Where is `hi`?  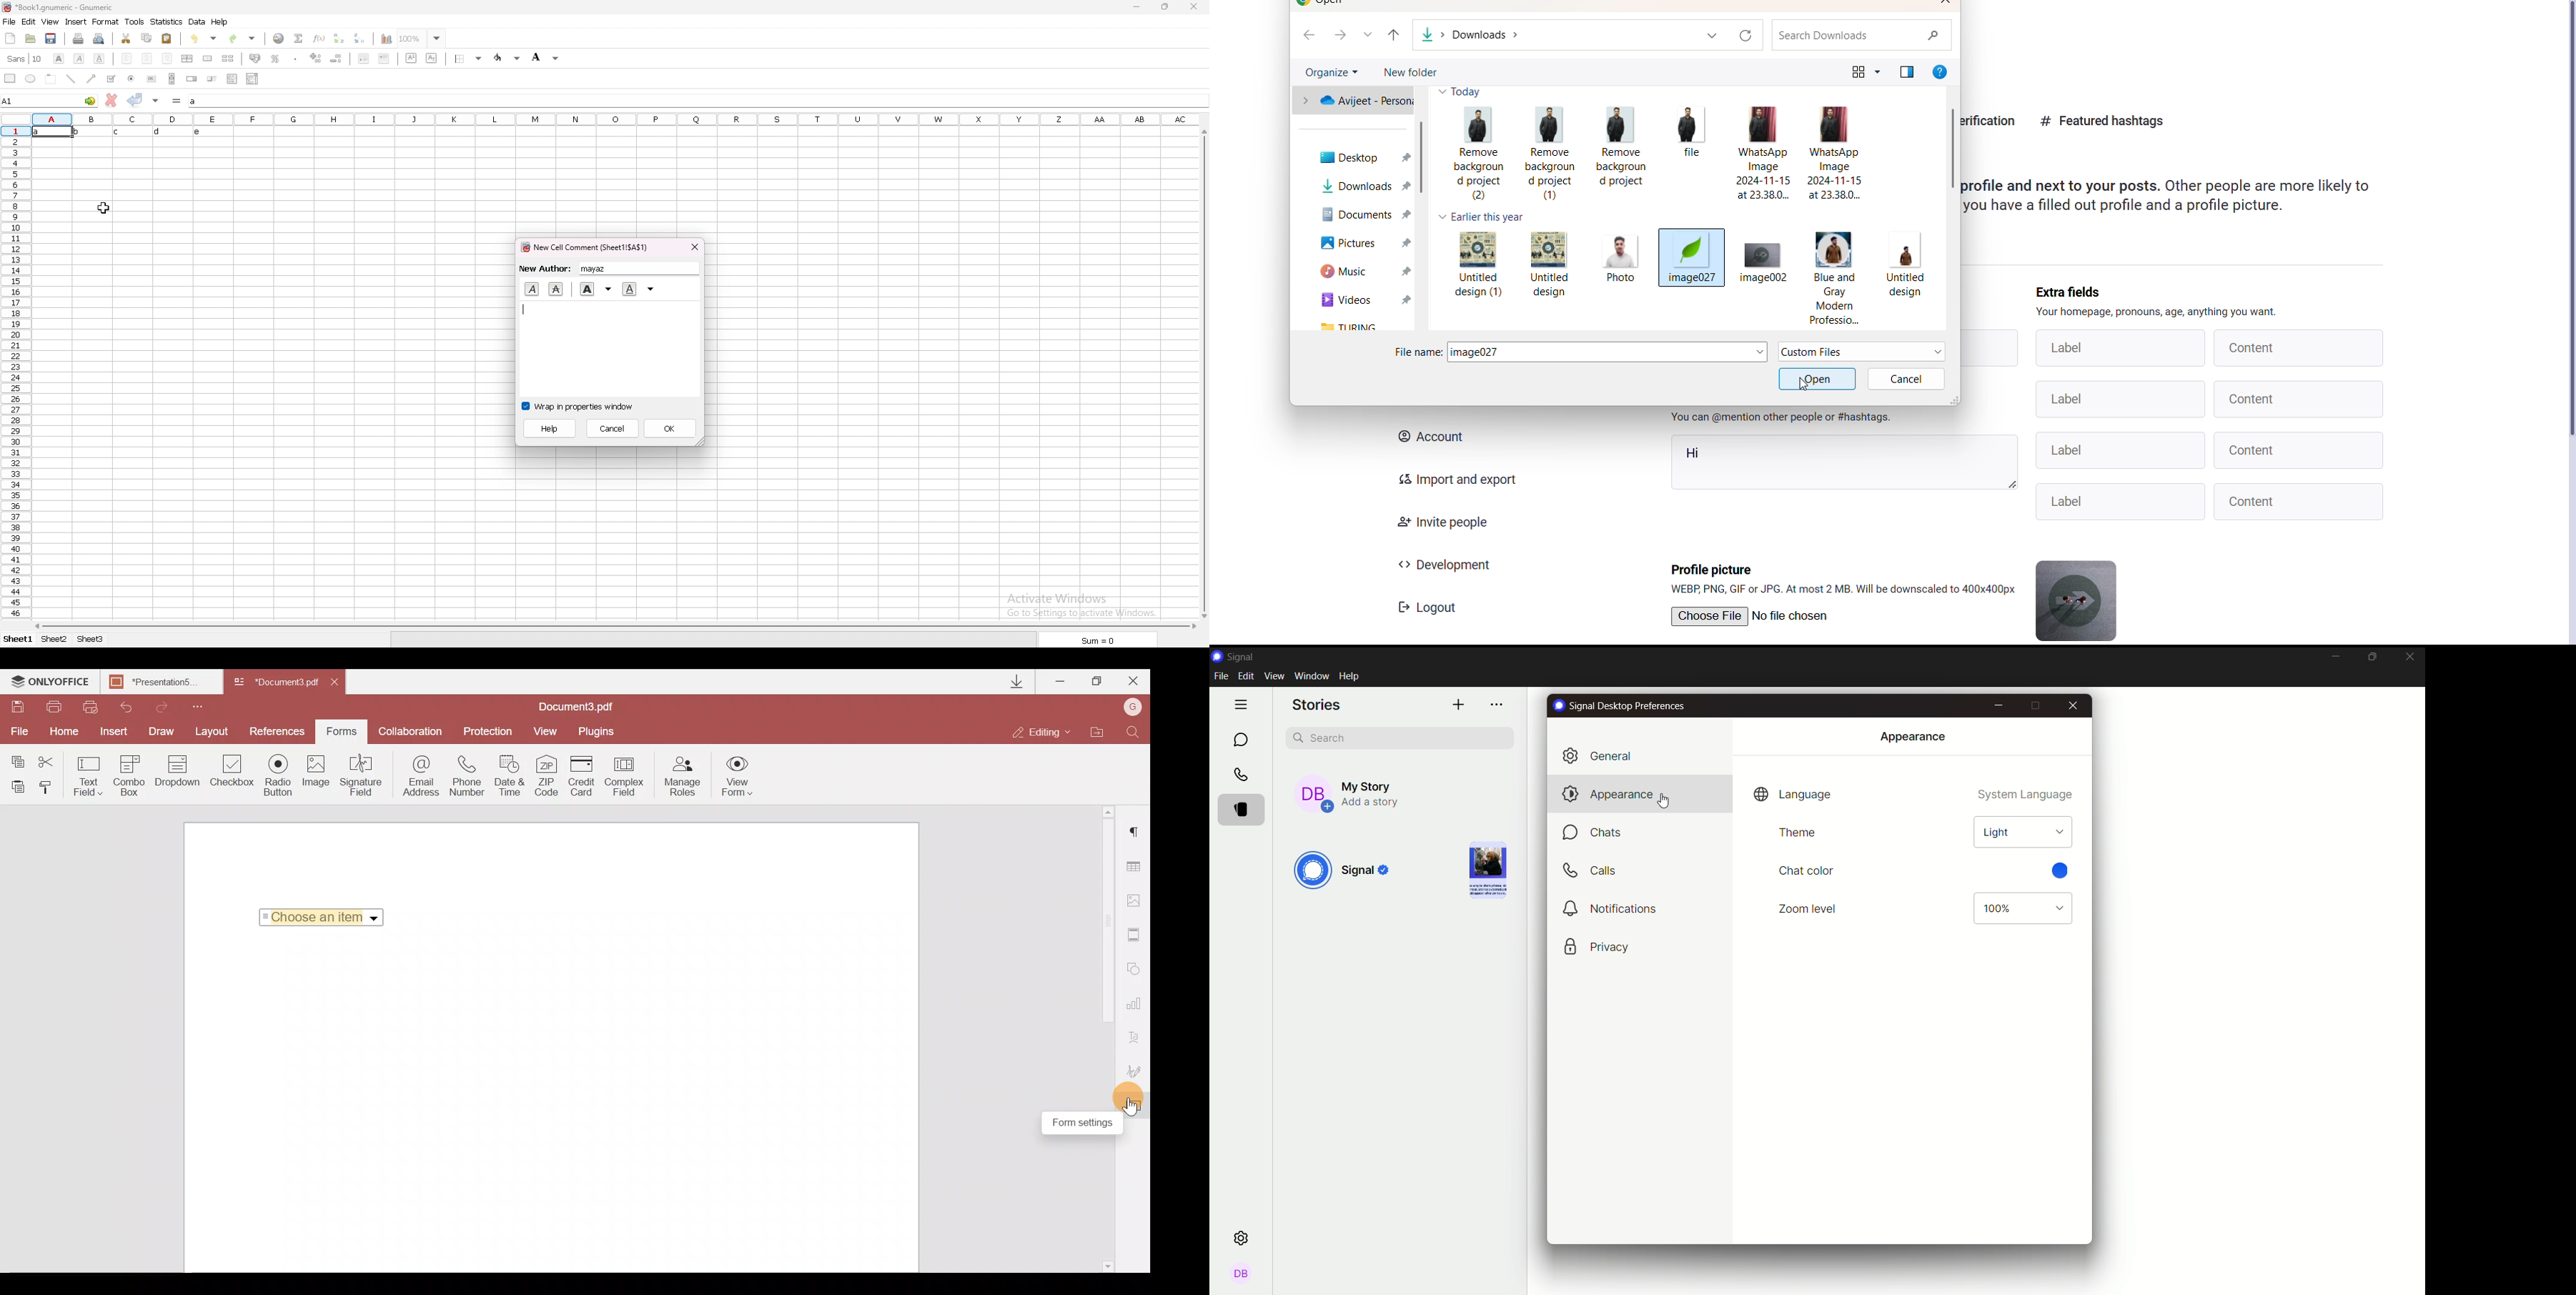
hi is located at coordinates (1843, 463).